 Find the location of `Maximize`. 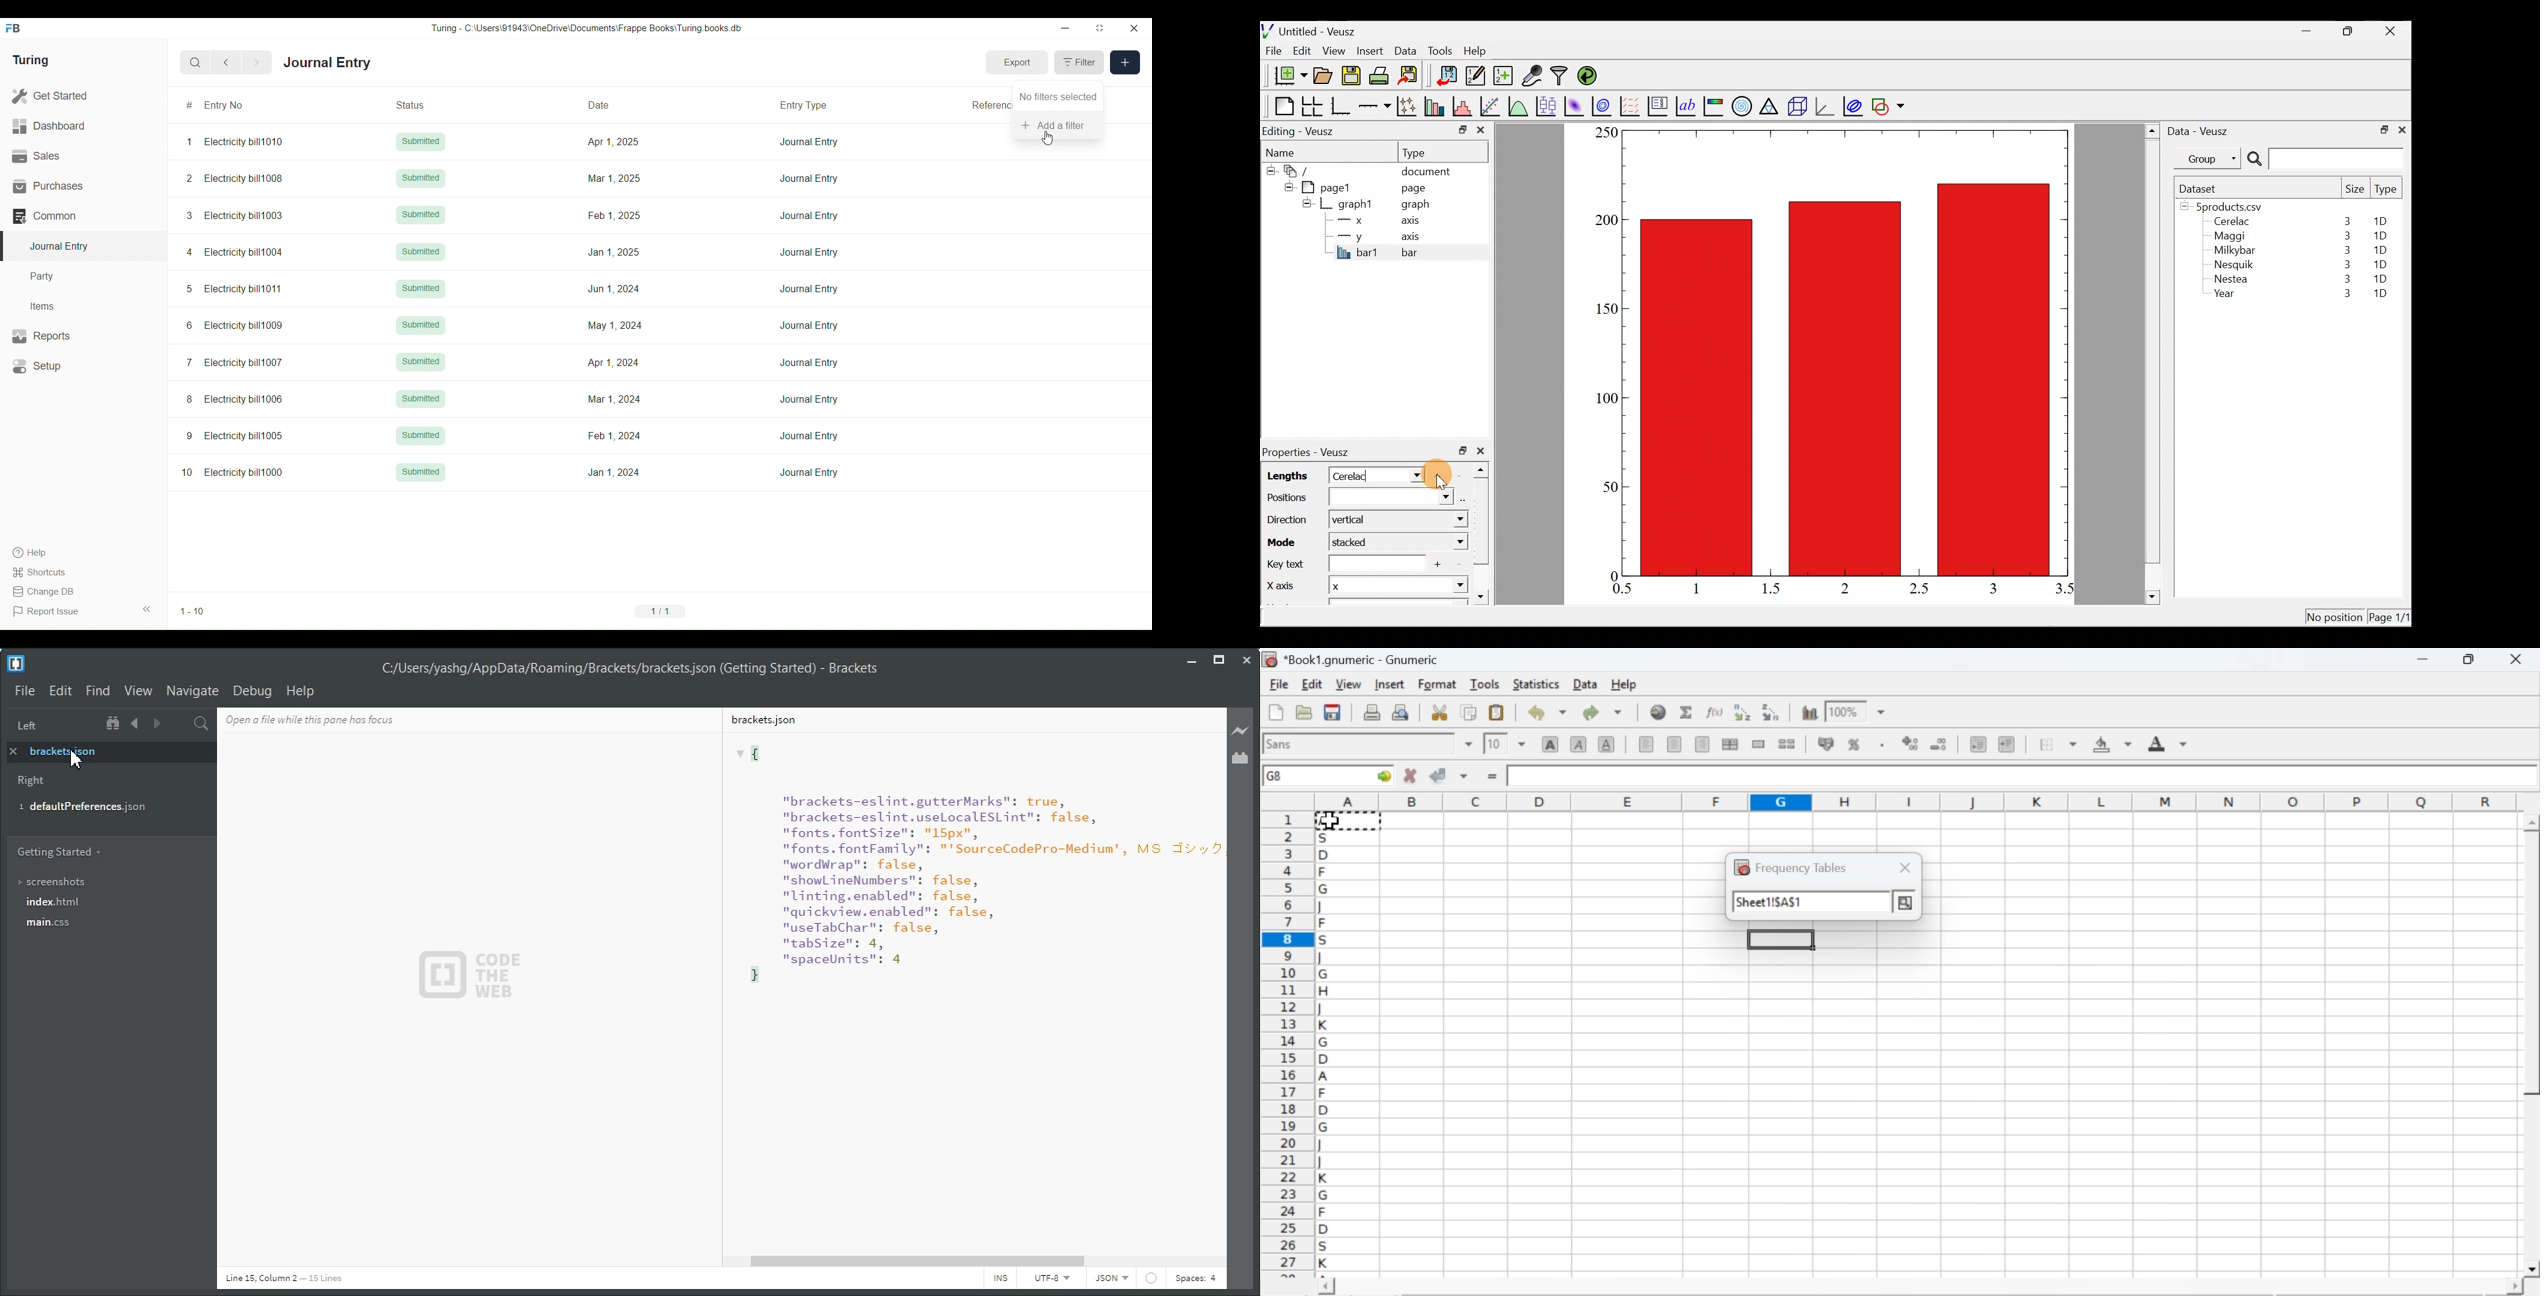

Maximize is located at coordinates (1220, 659).